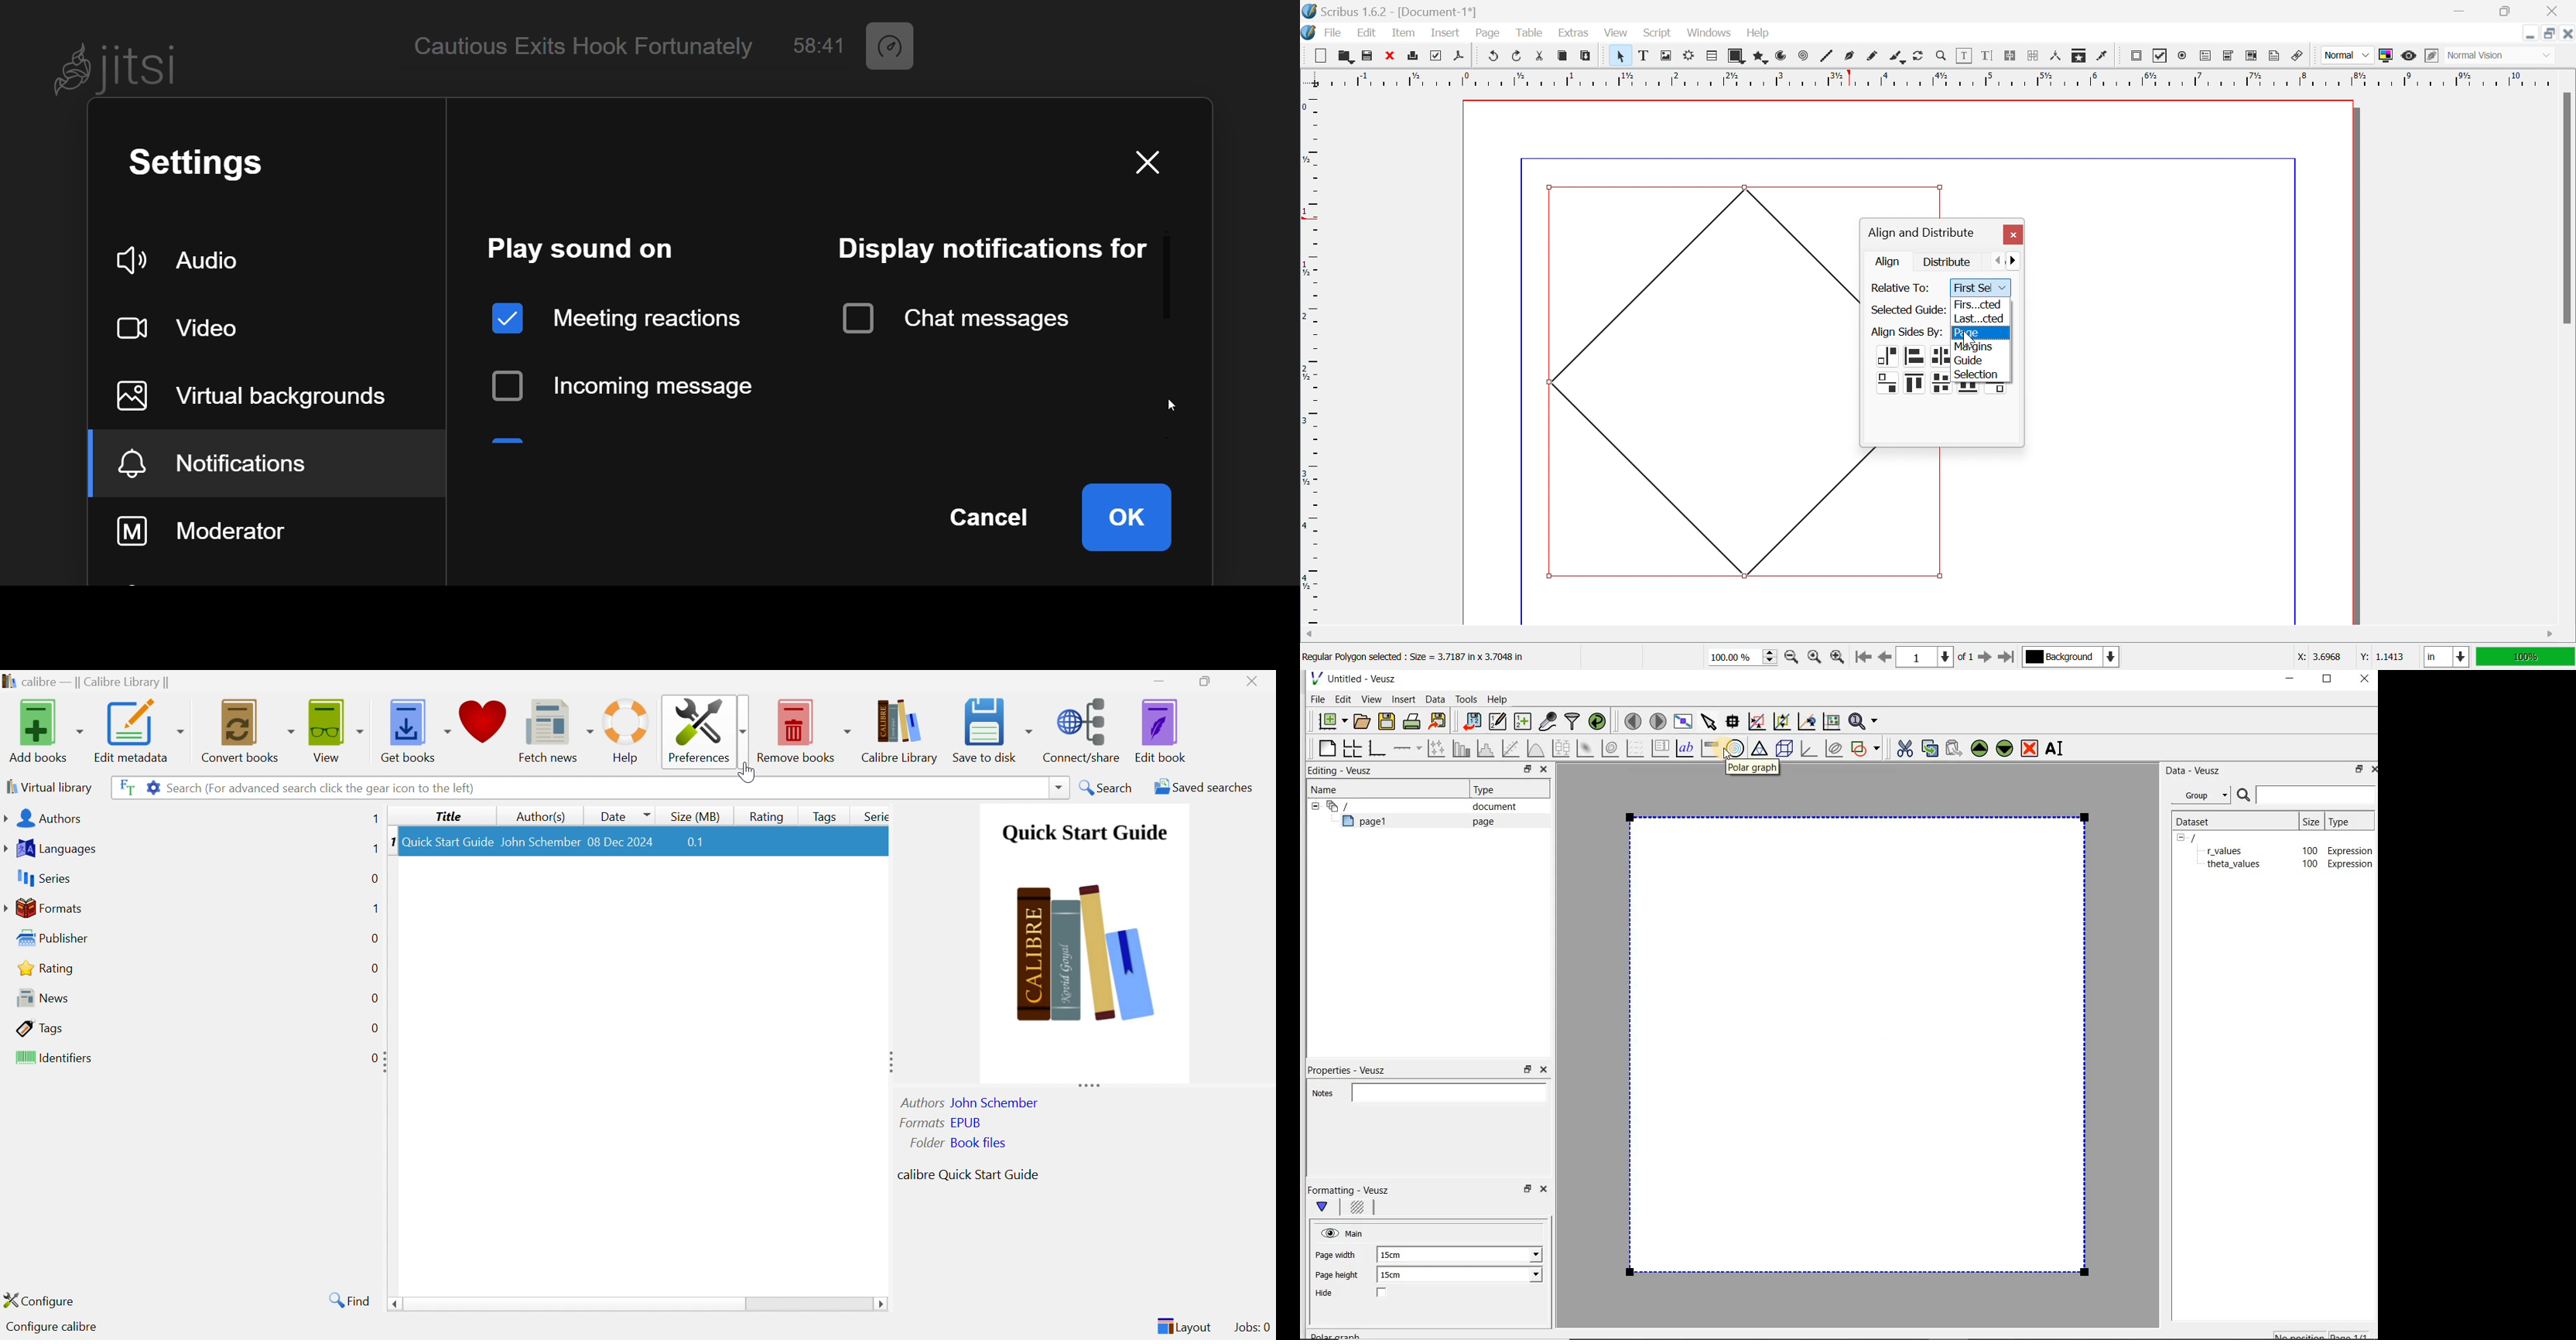  I want to click on Text annotation, so click(2274, 56).